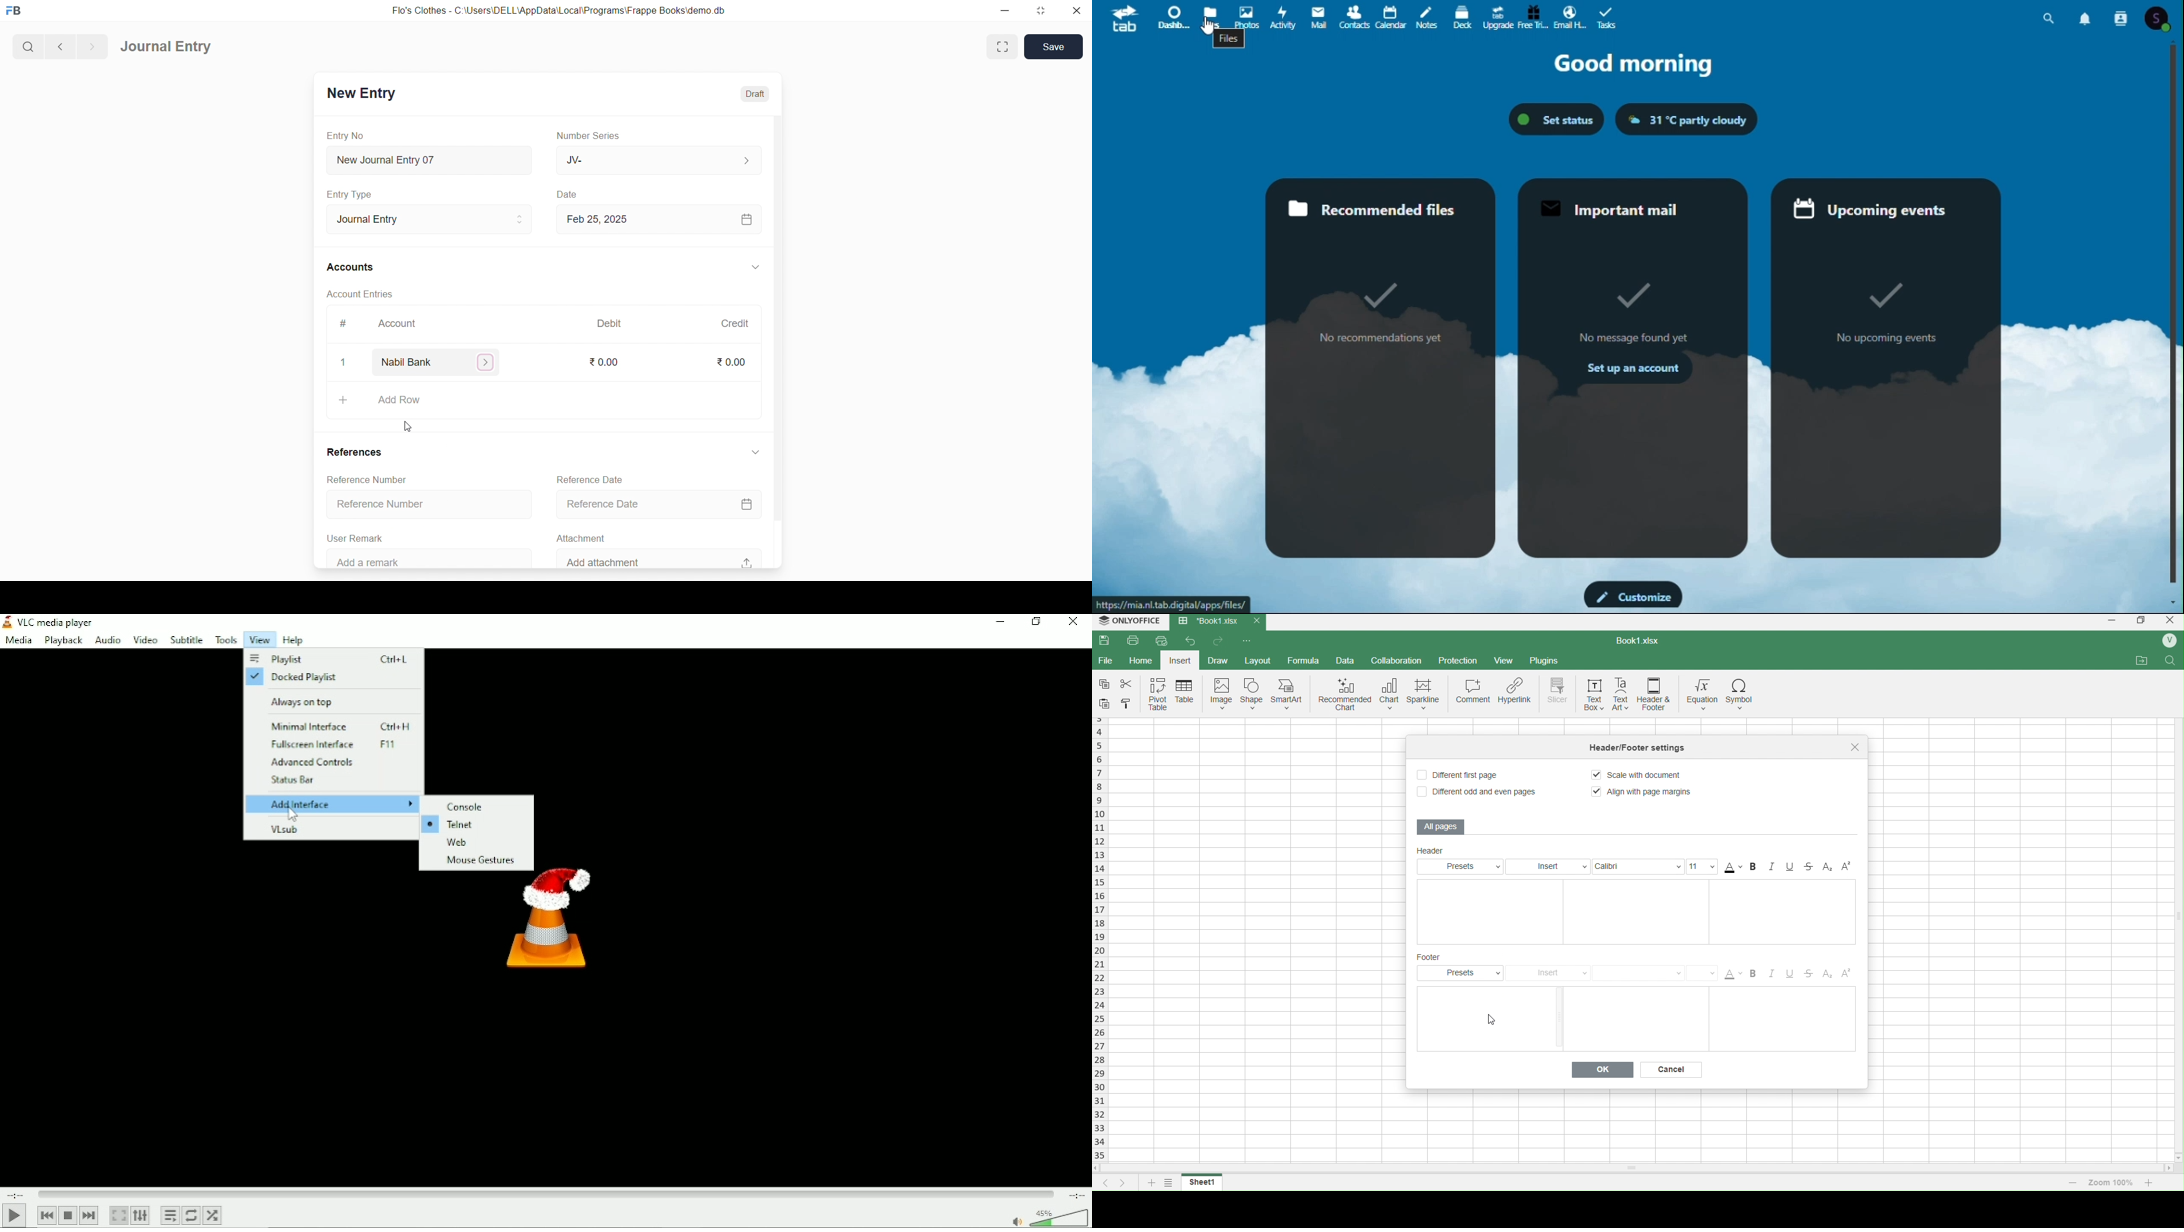 This screenshot has height=1232, width=2184. What do you see at coordinates (1385, 298) in the screenshot?
I see `Tick mark` at bounding box center [1385, 298].